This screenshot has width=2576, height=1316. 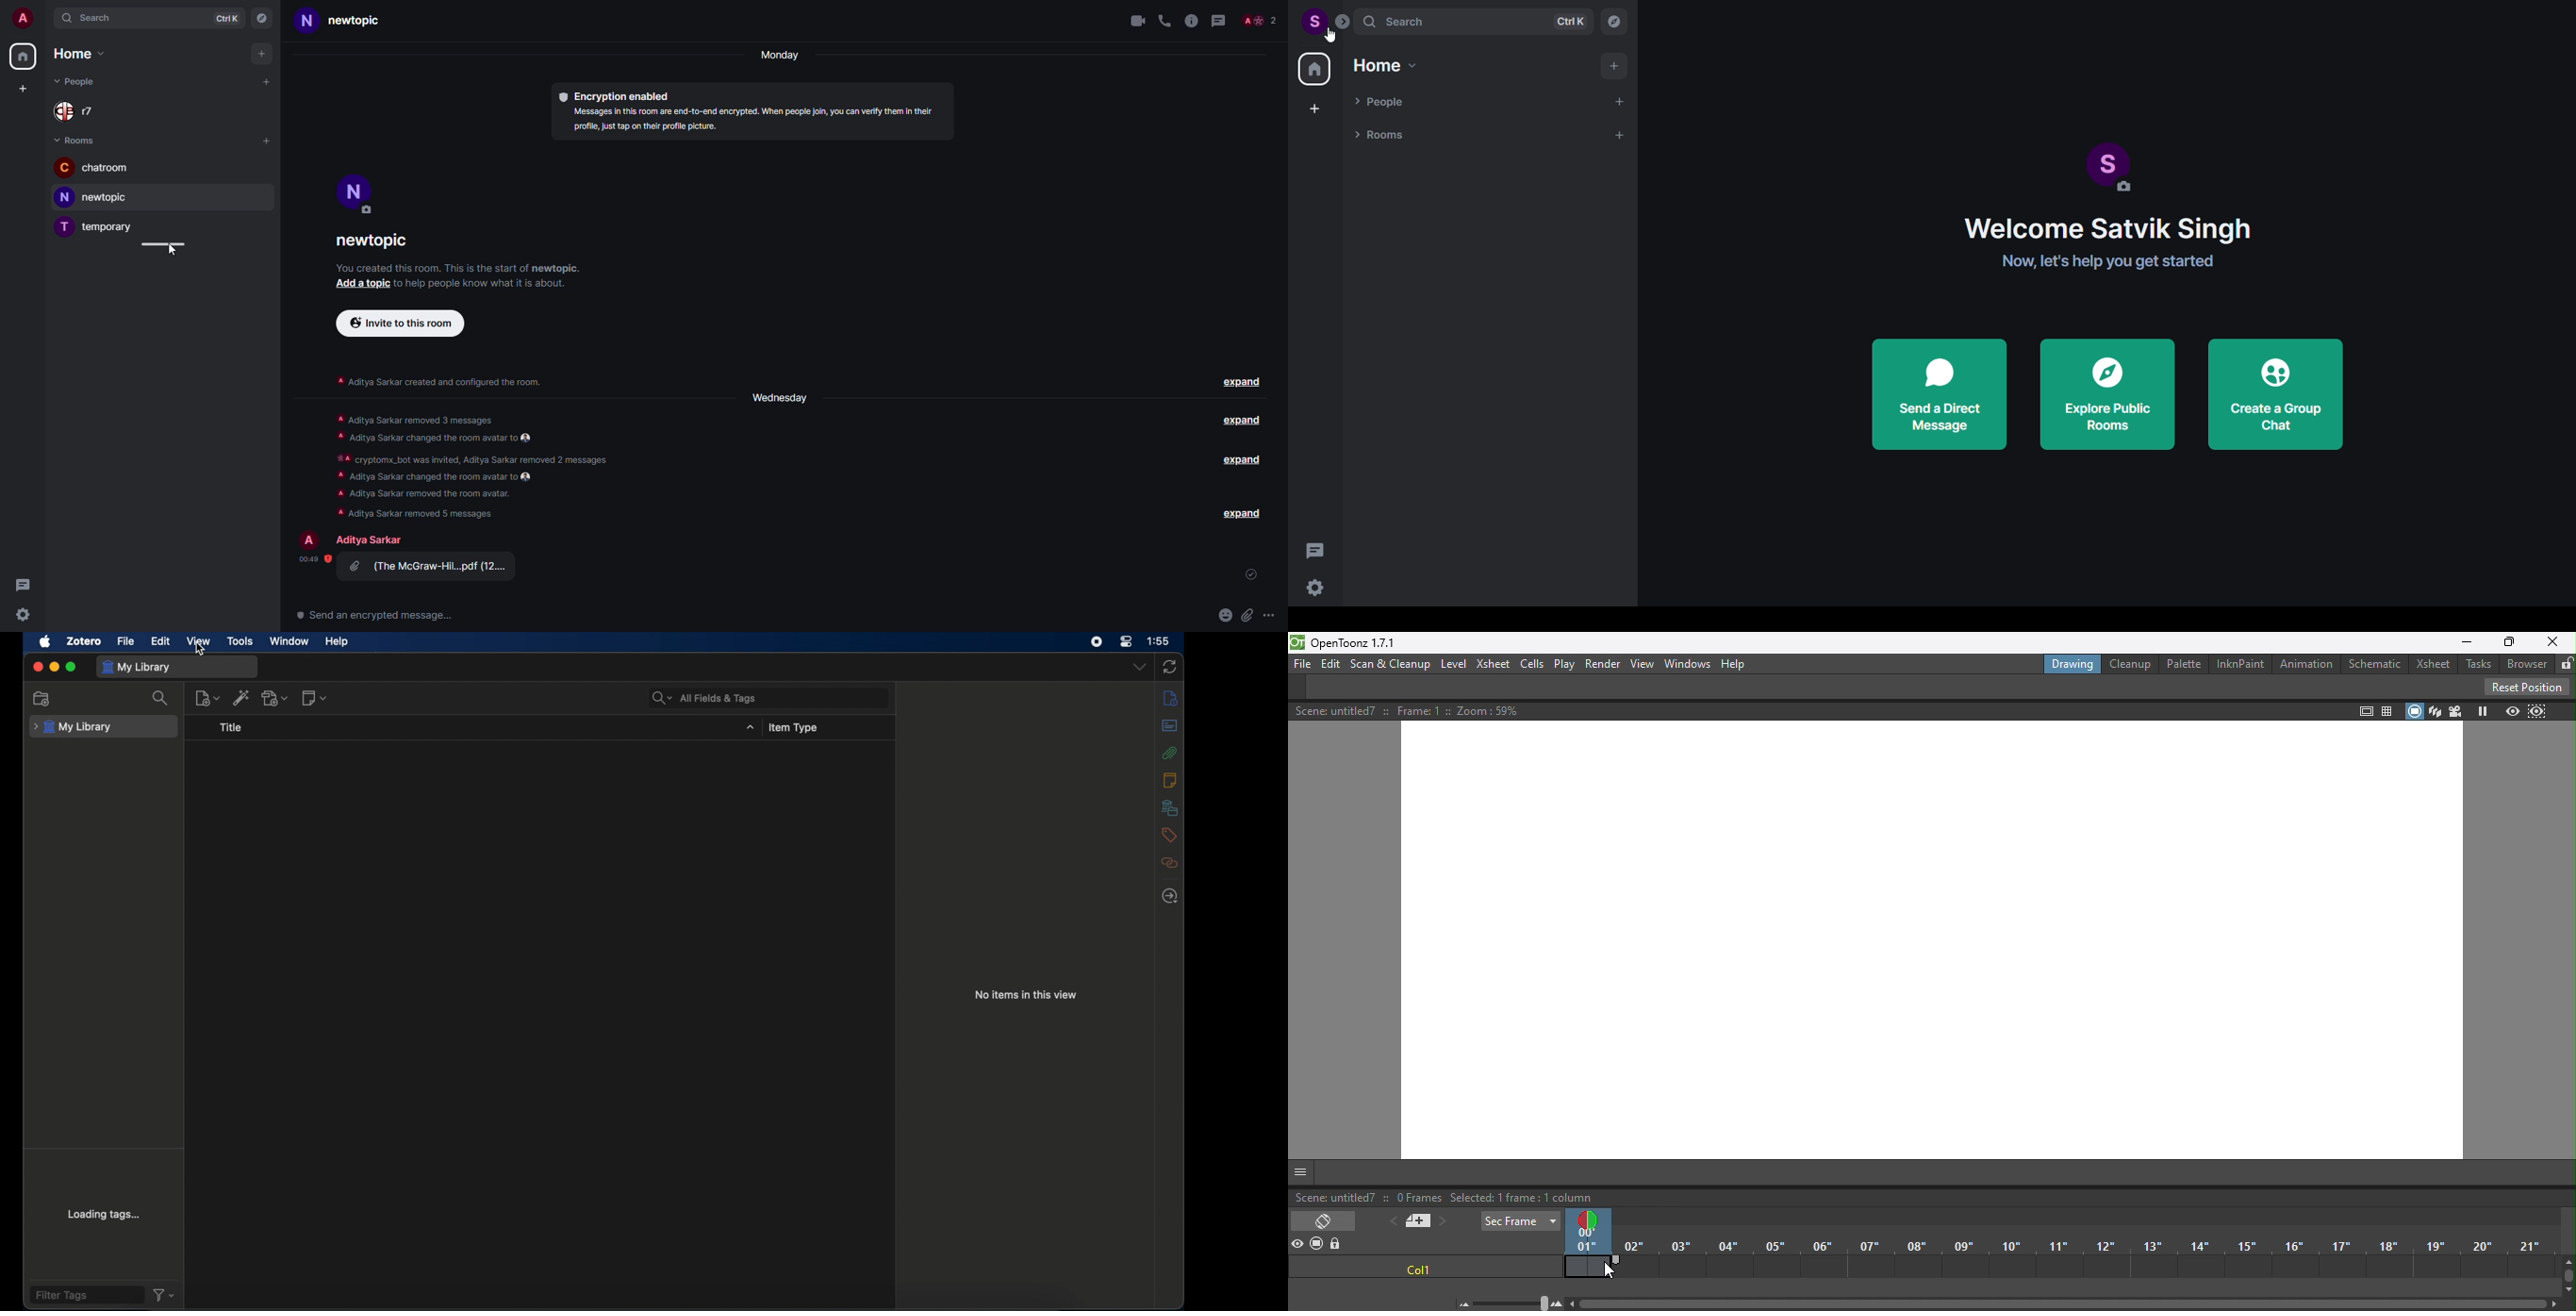 I want to click on new note, so click(x=314, y=699).